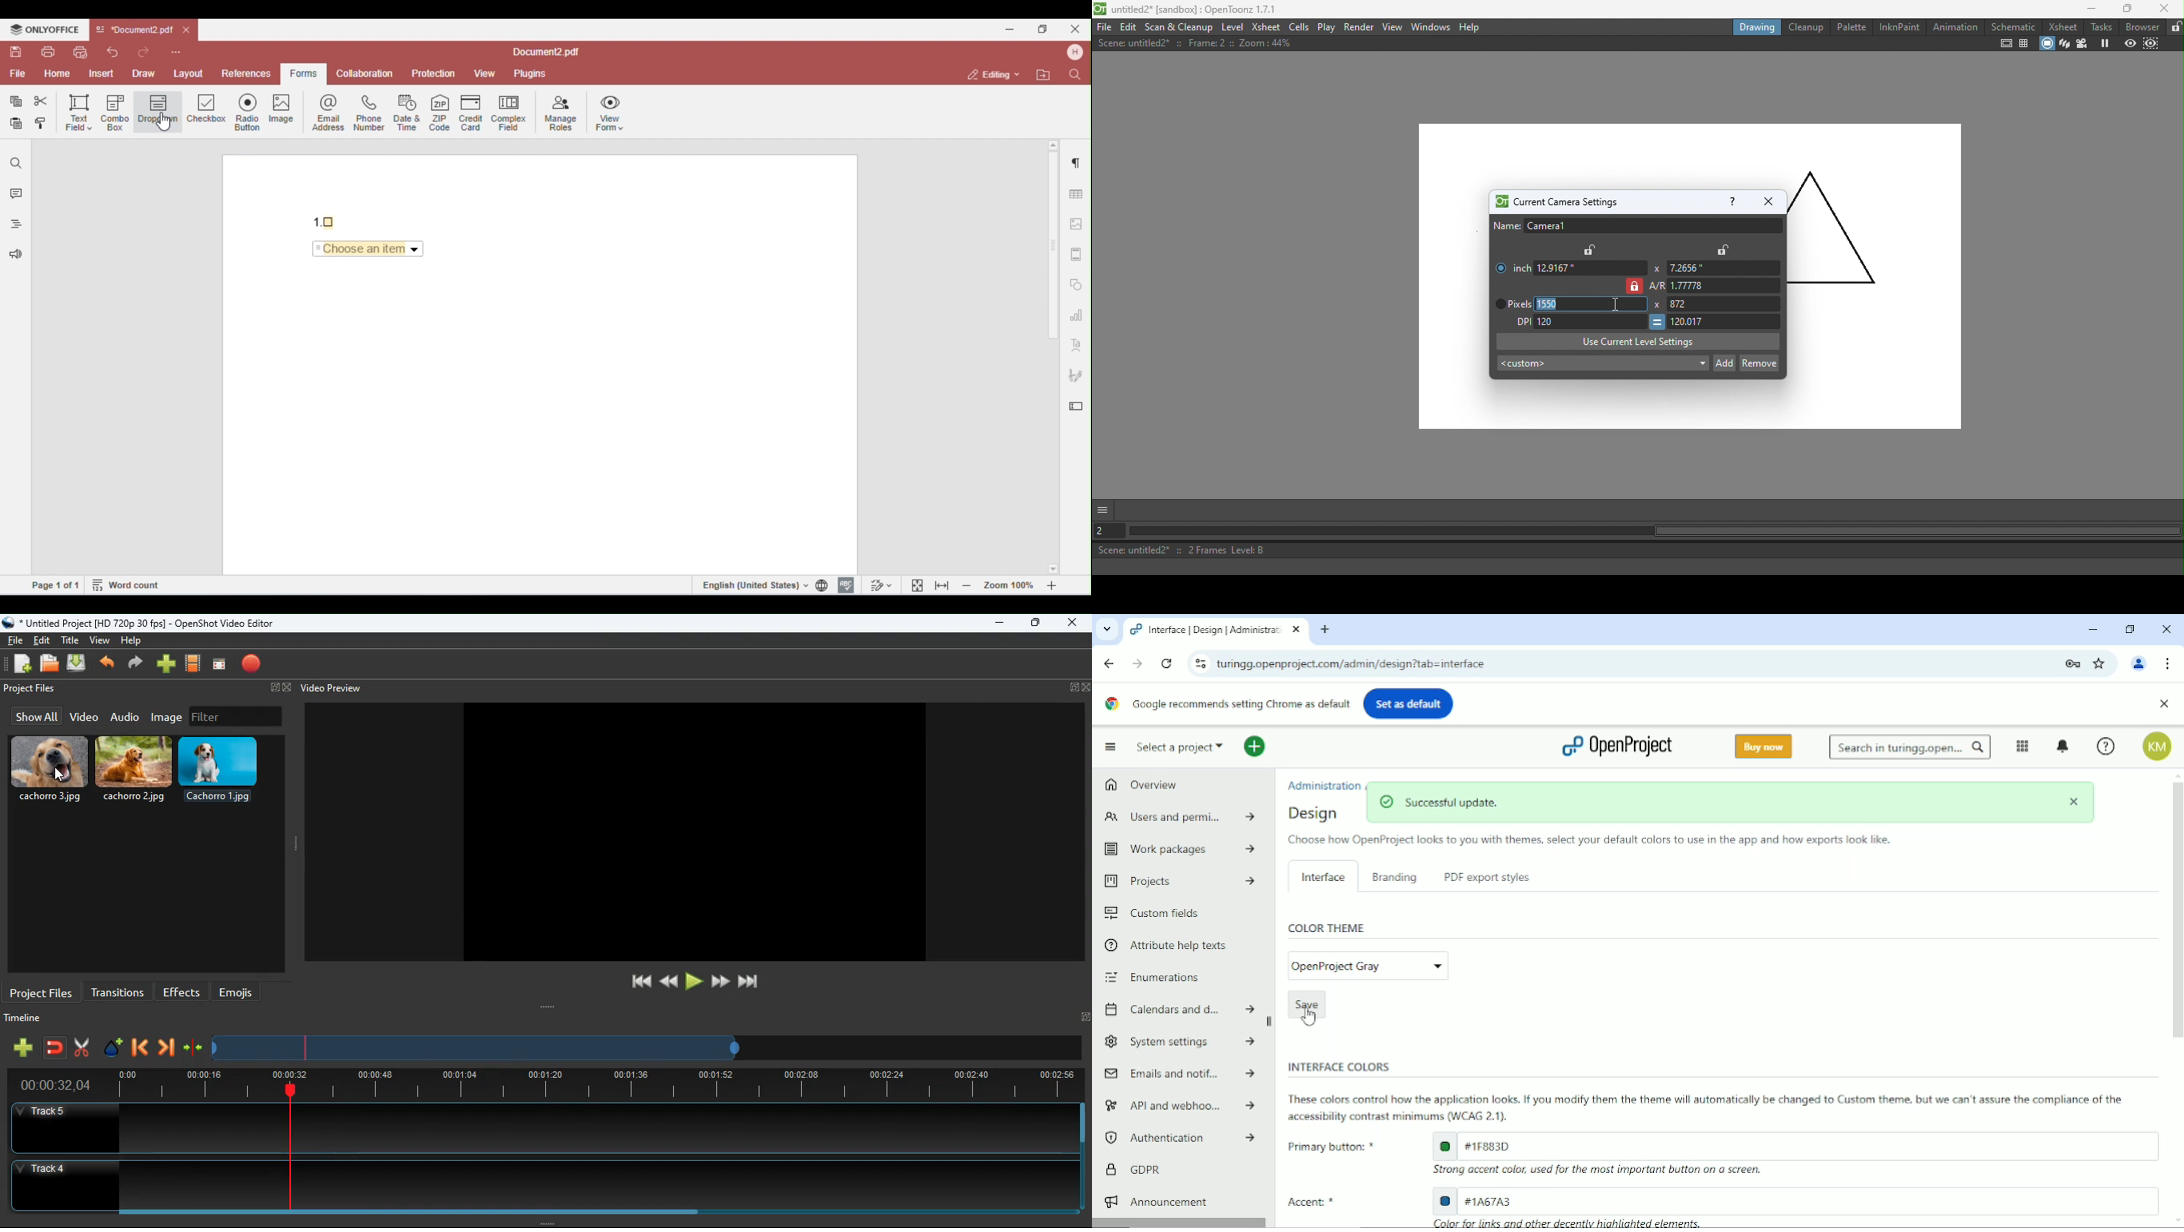 This screenshot has height=1232, width=2184. What do you see at coordinates (694, 983) in the screenshot?
I see `play` at bounding box center [694, 983].